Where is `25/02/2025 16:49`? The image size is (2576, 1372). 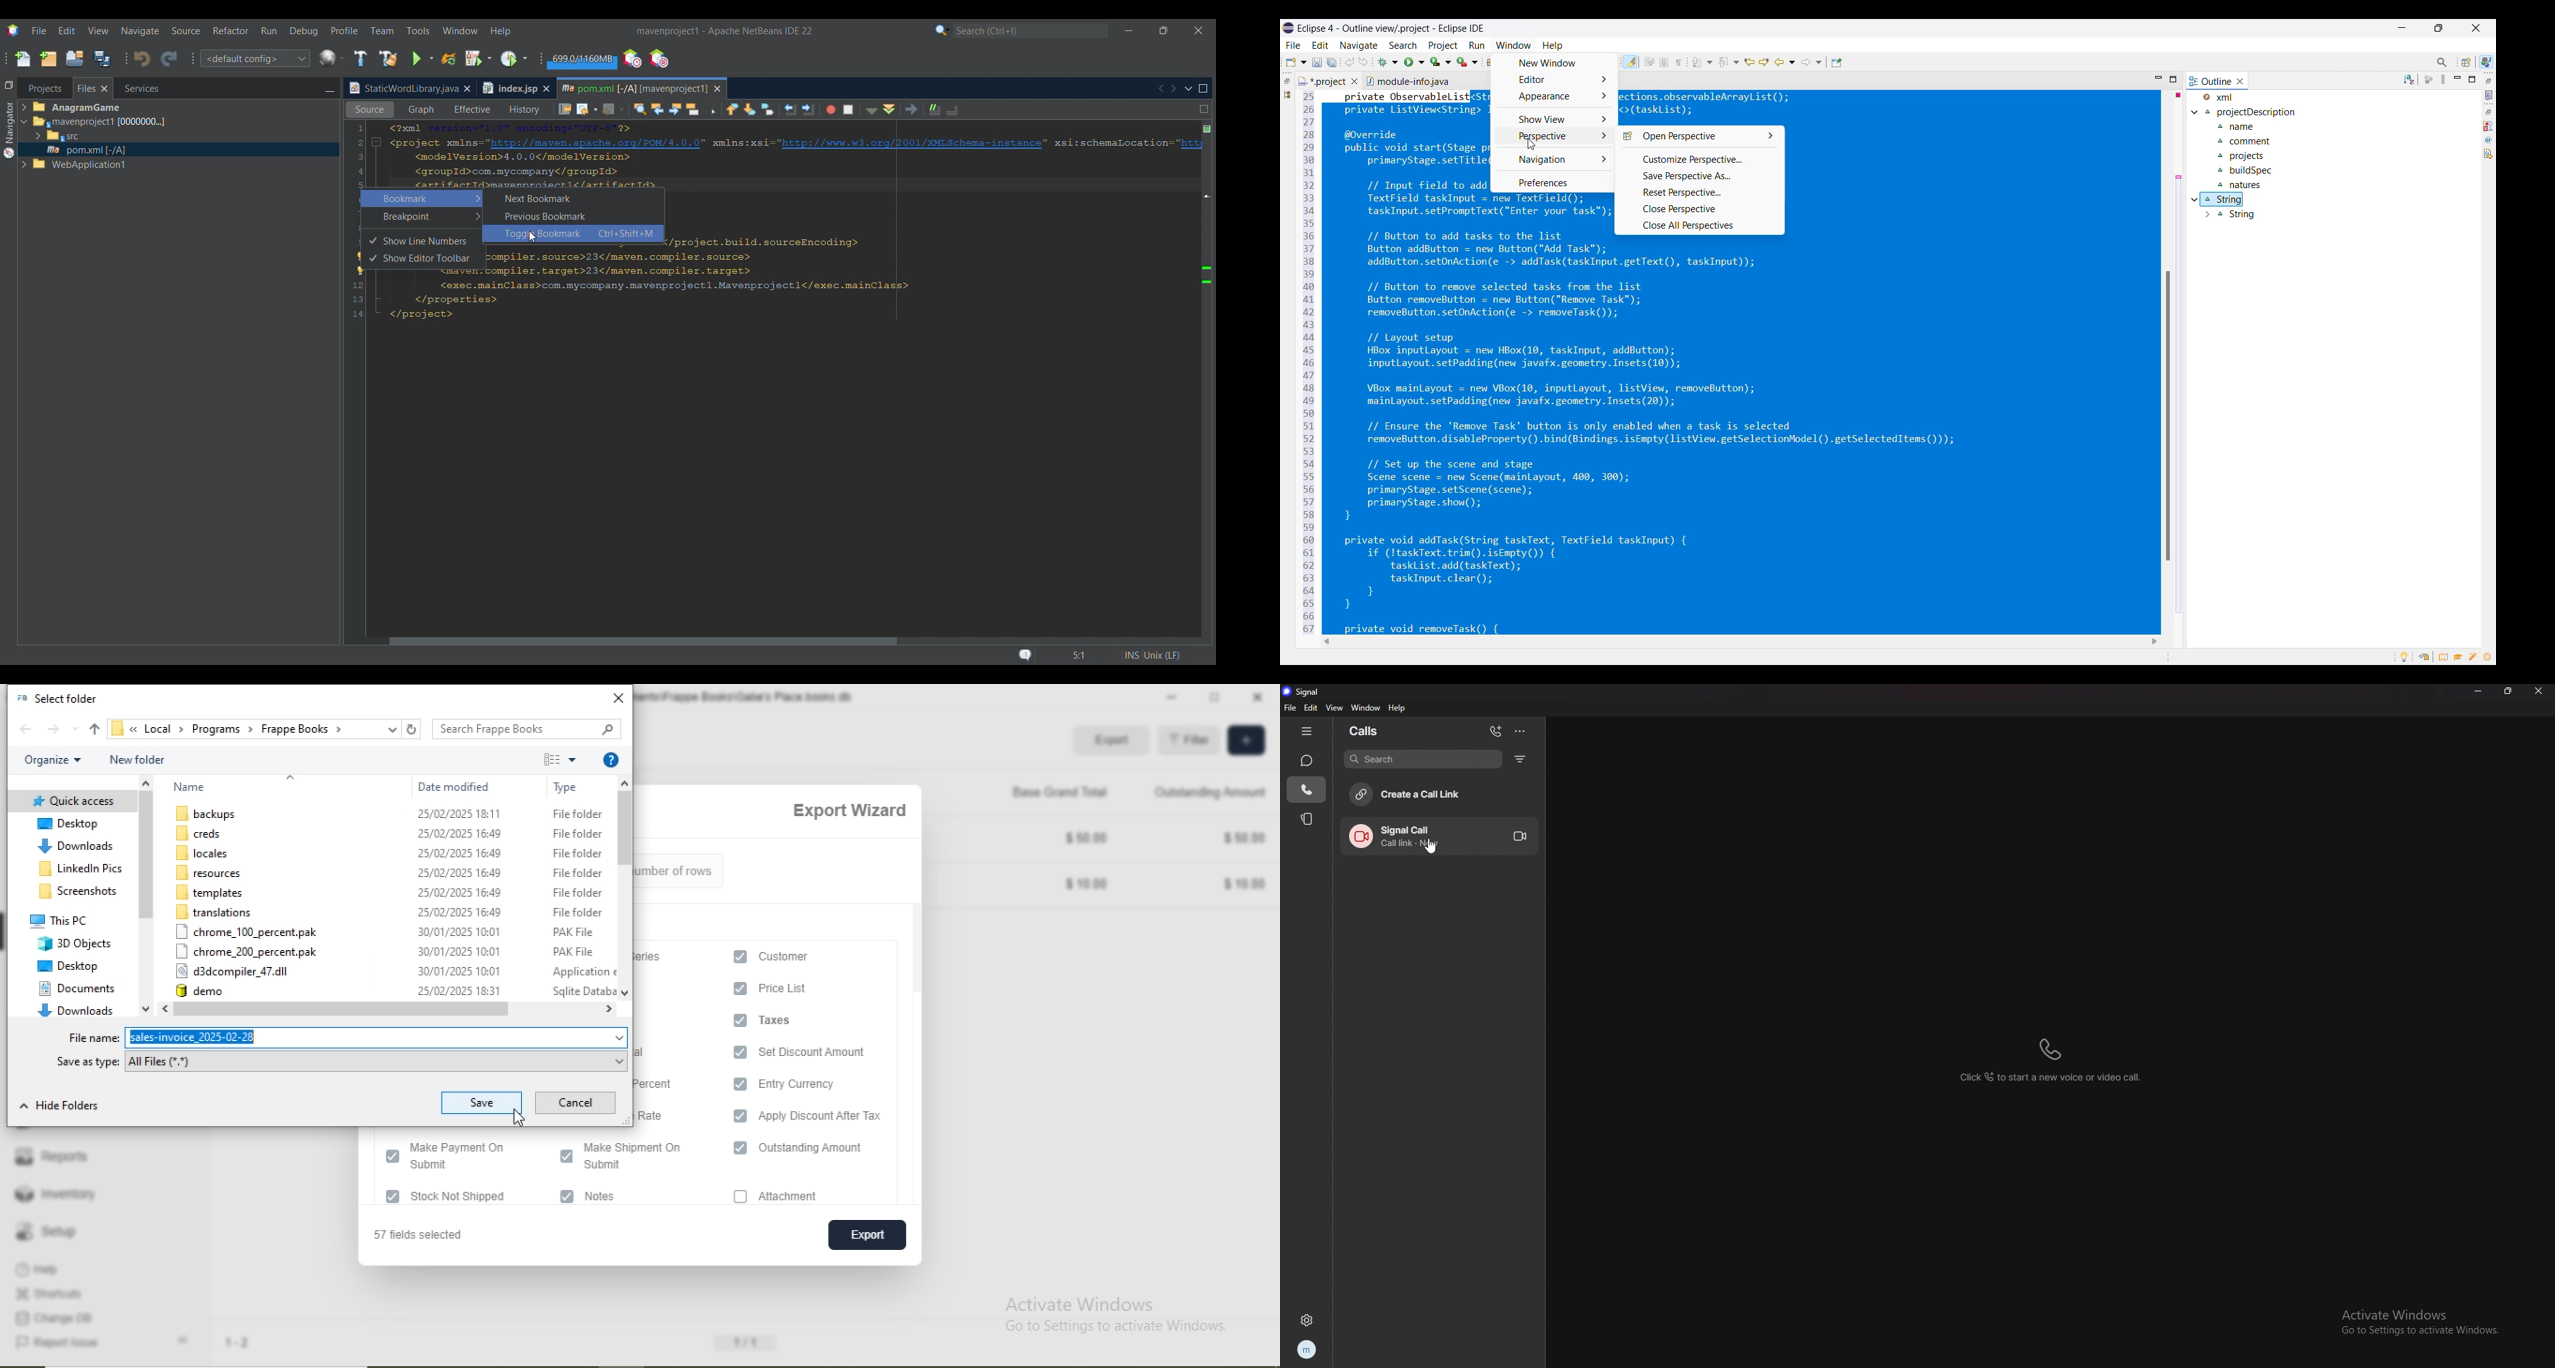 25/02/2025 16:49 is located at coordinates (460, 892).